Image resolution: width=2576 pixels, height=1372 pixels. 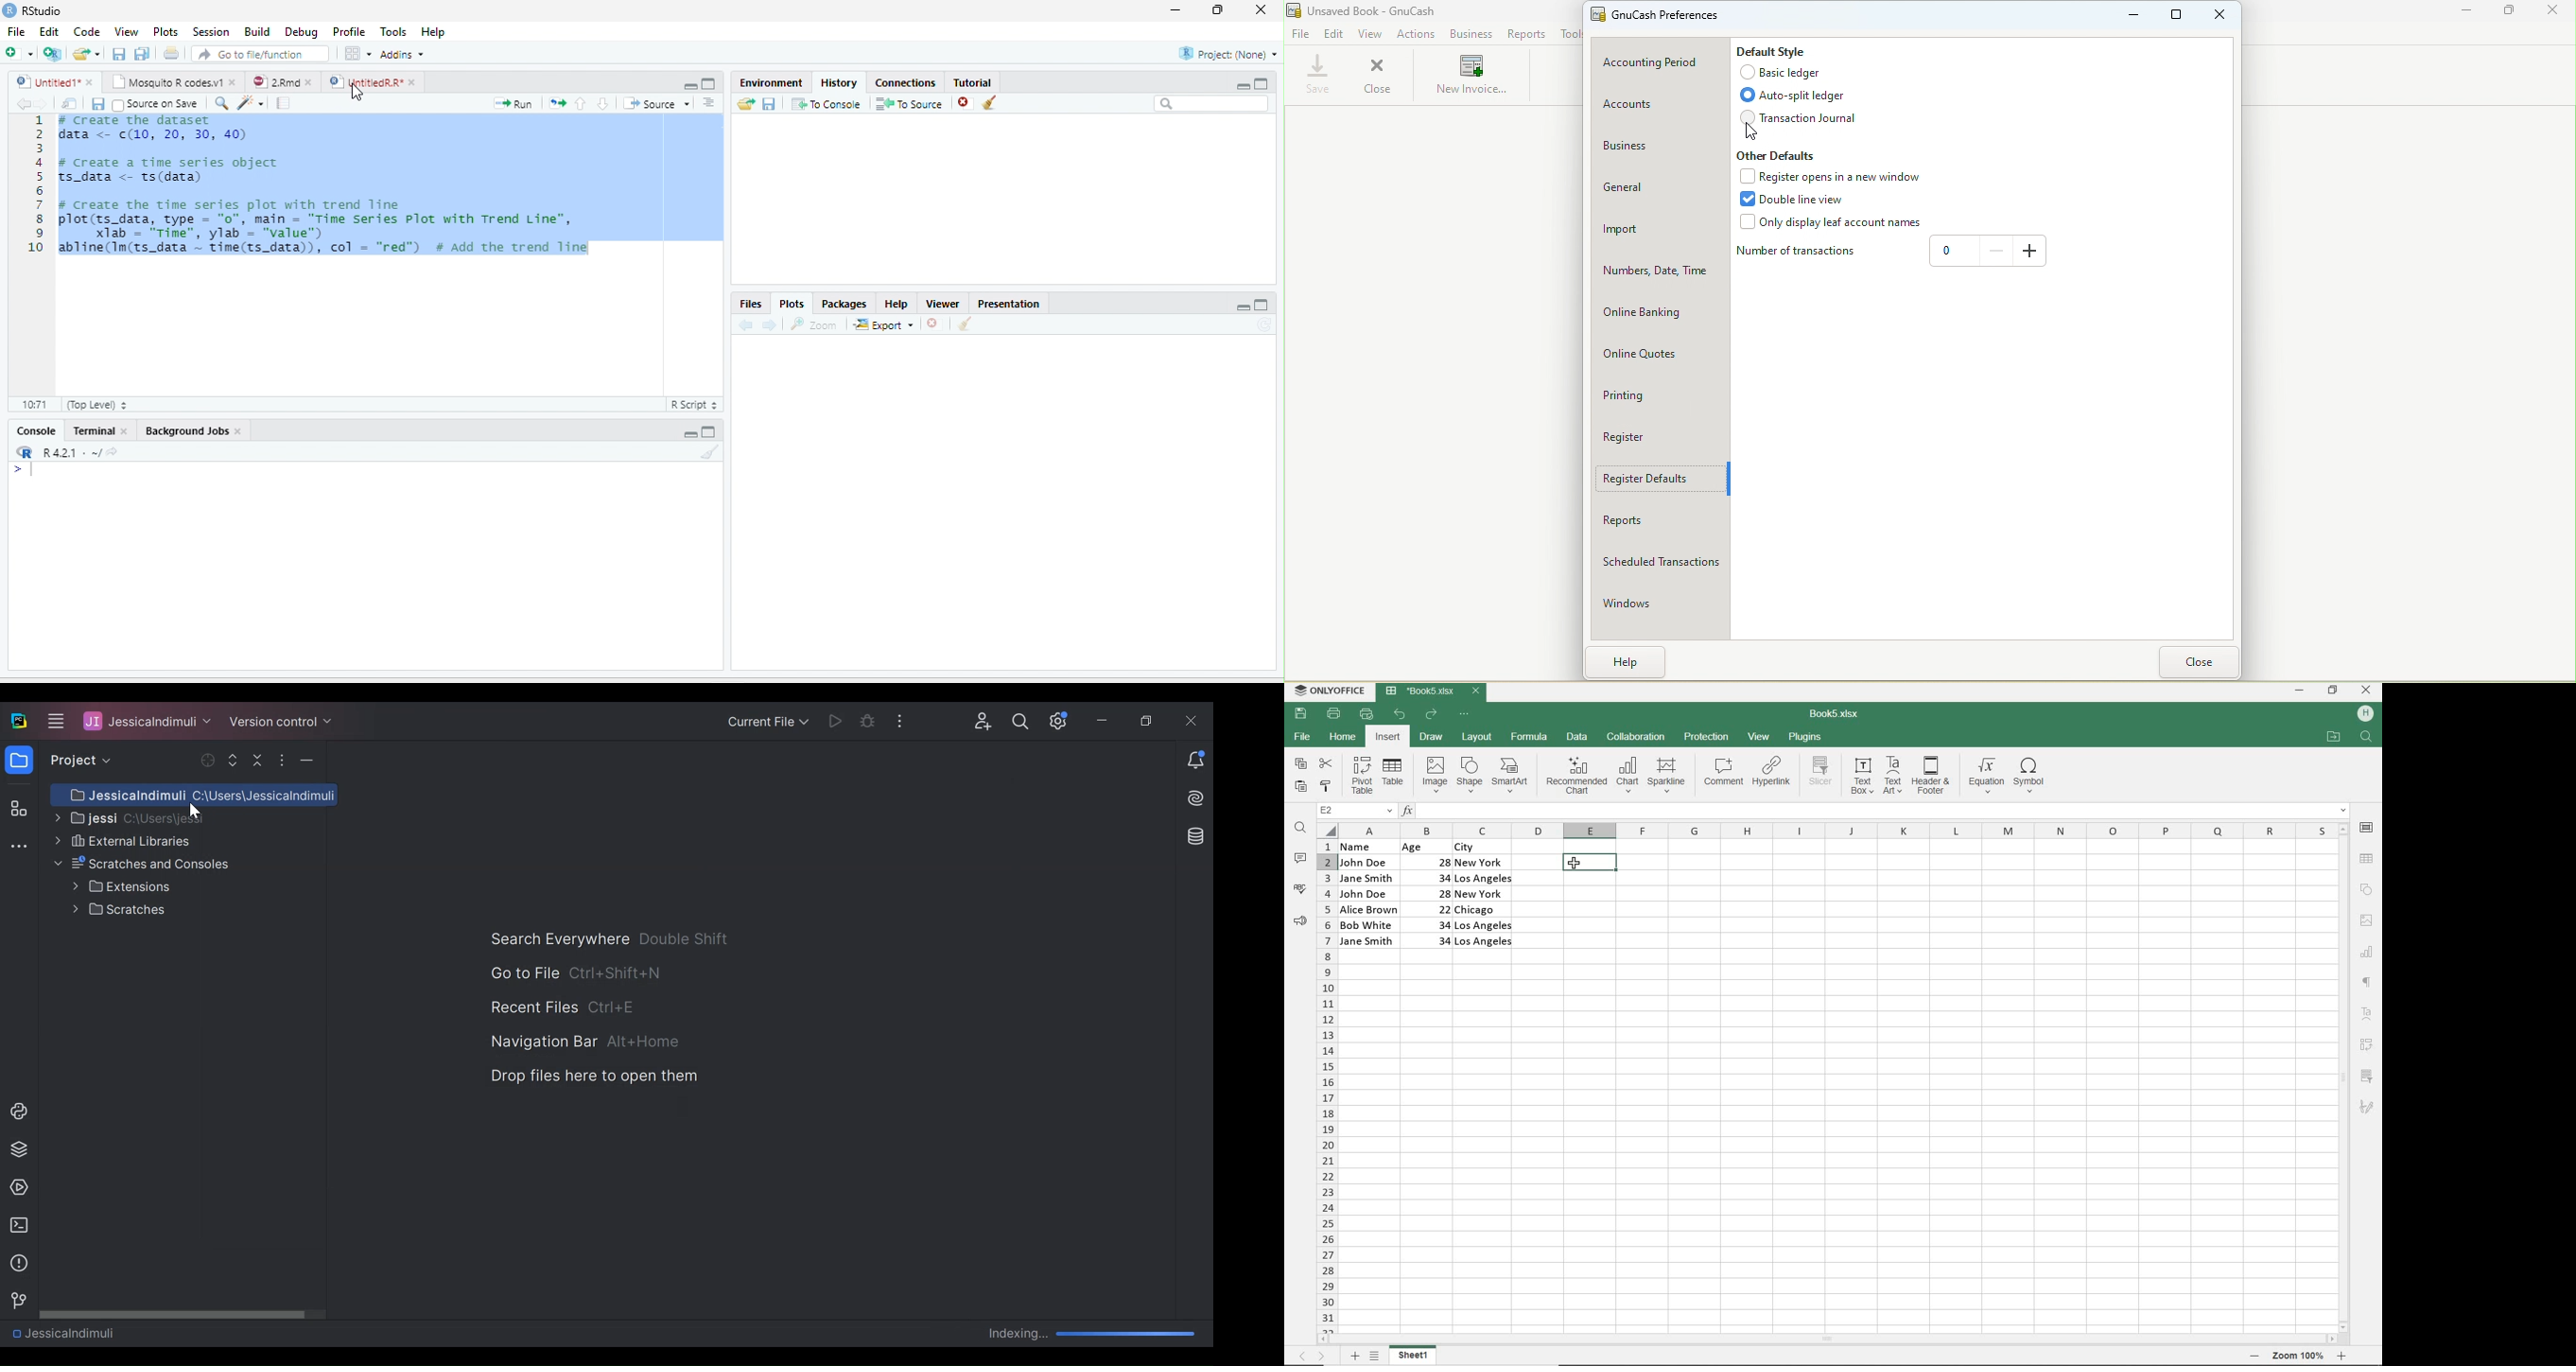 I want to click on Minimize, so click(x=1242, y=307).